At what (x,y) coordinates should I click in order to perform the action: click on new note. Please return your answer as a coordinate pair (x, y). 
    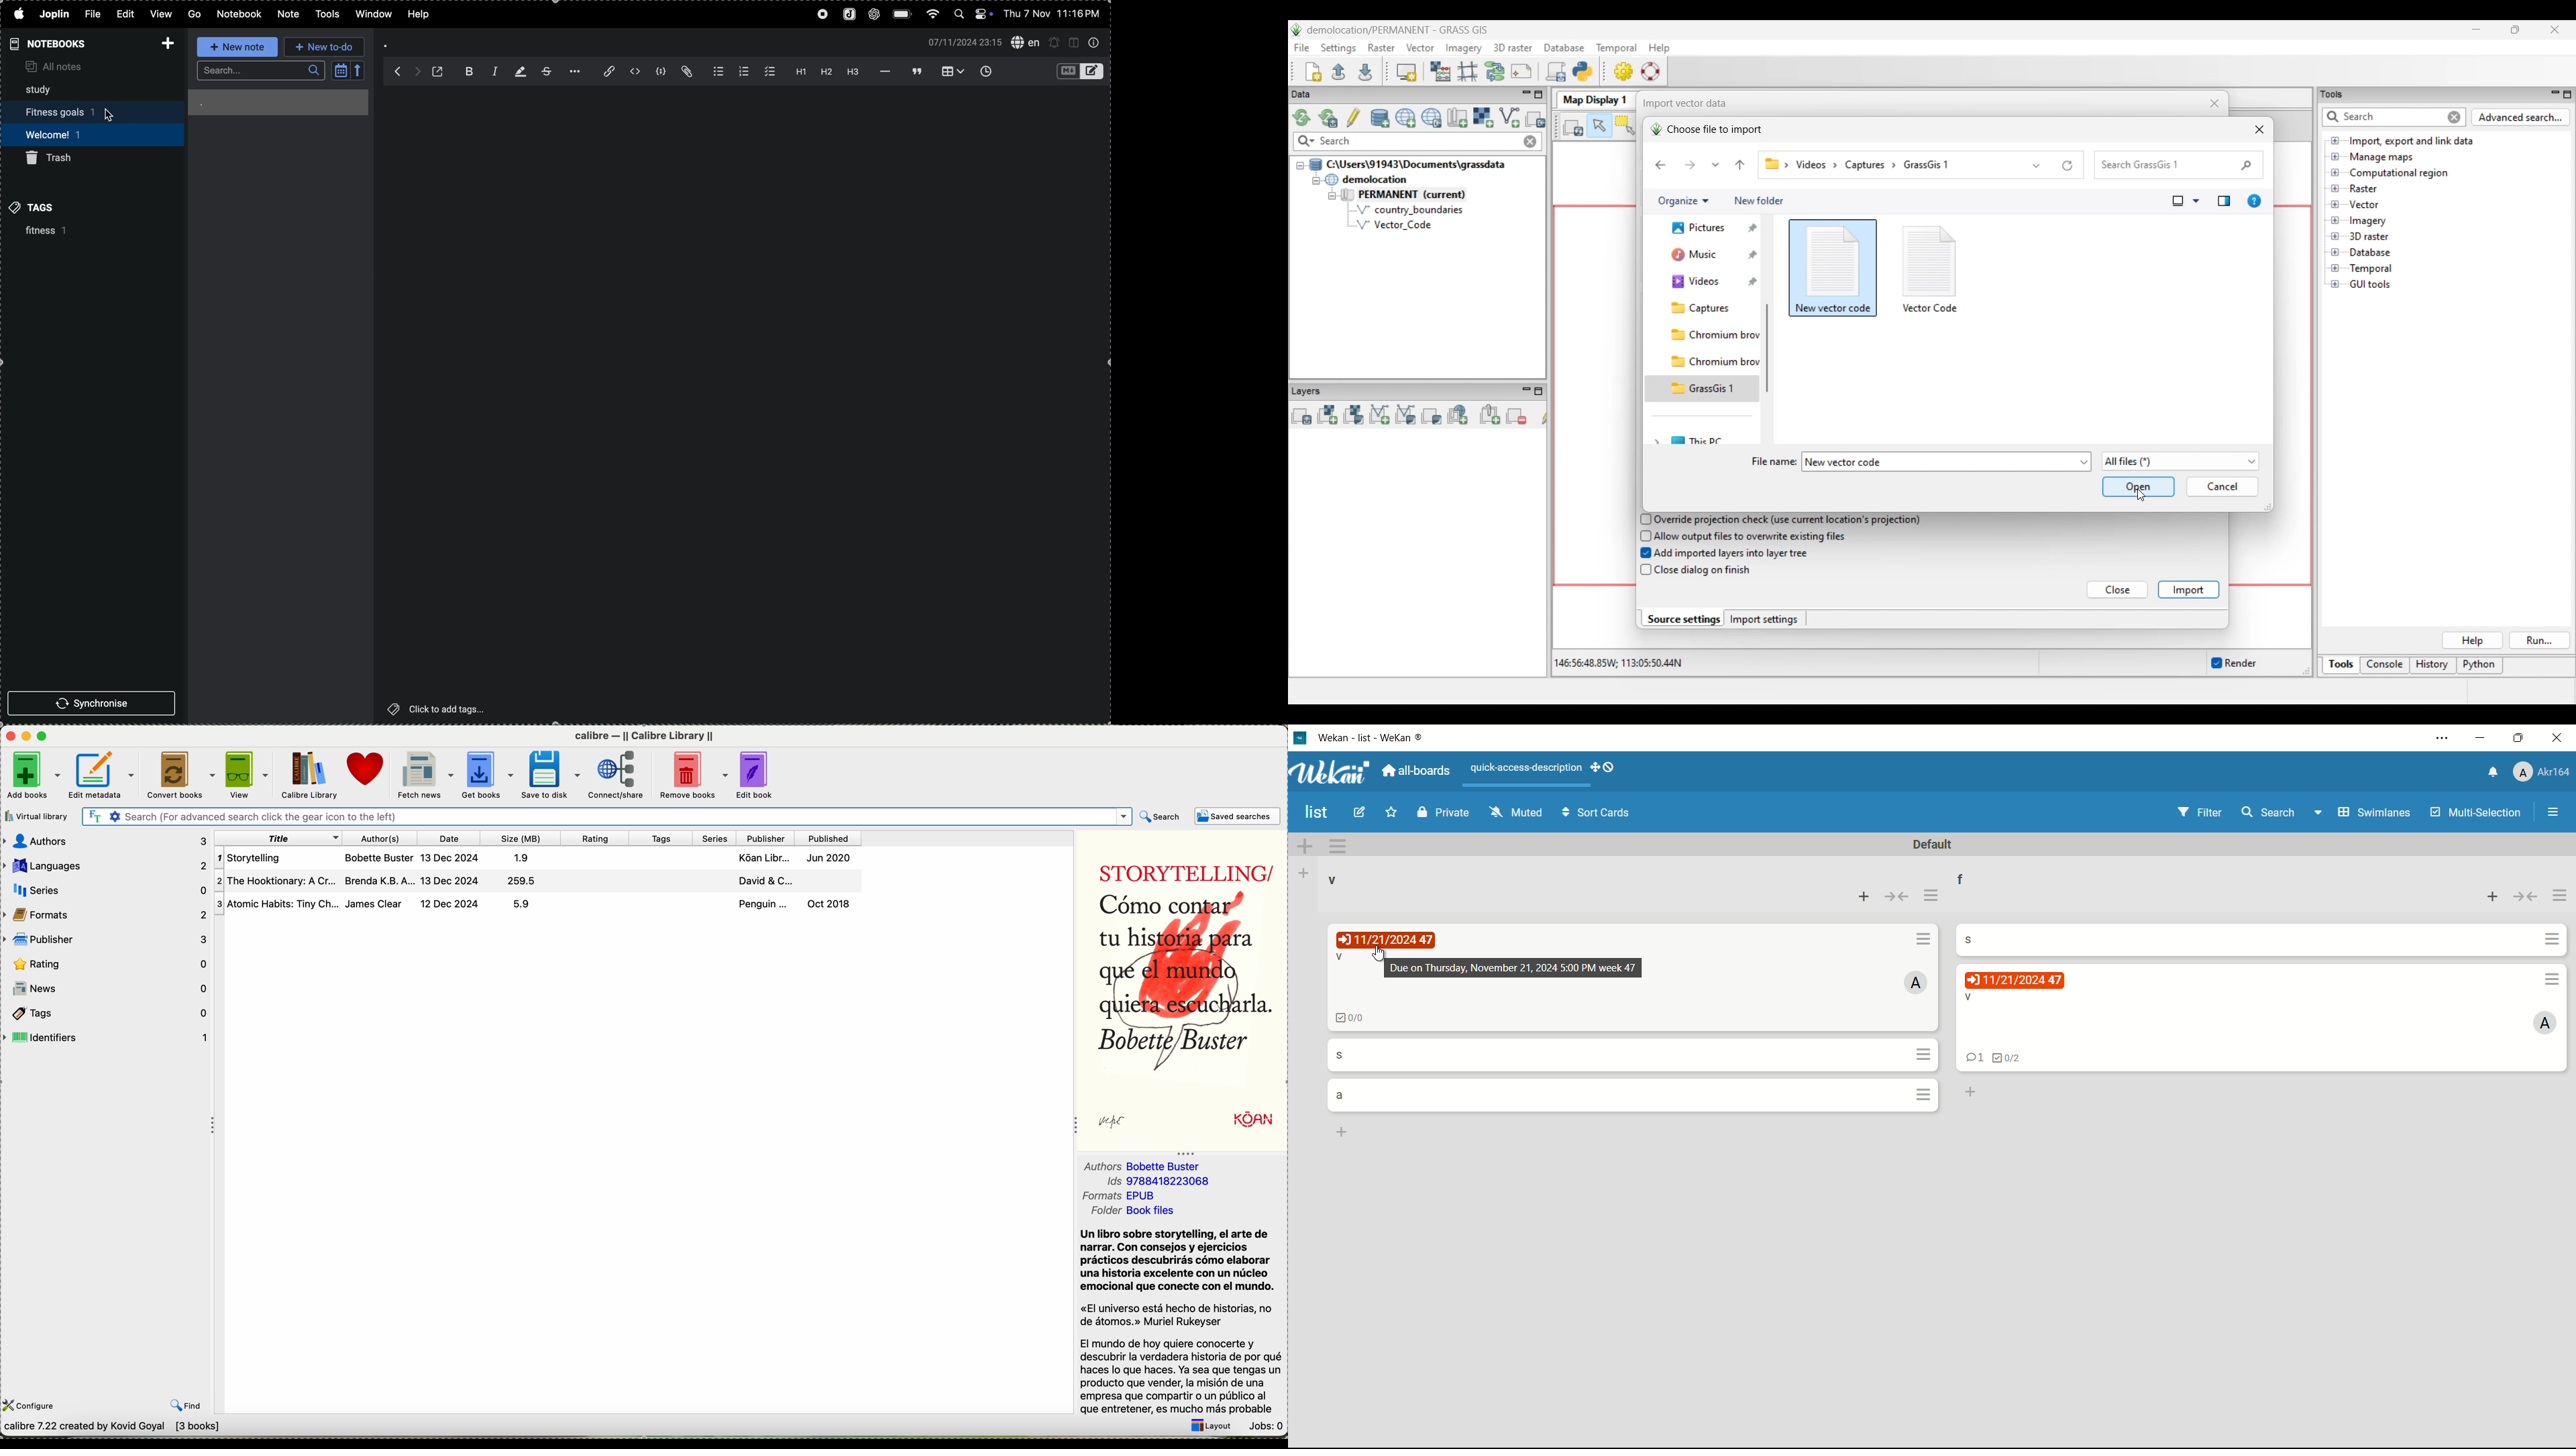
    Looking at the image, I should click on (236, 46).